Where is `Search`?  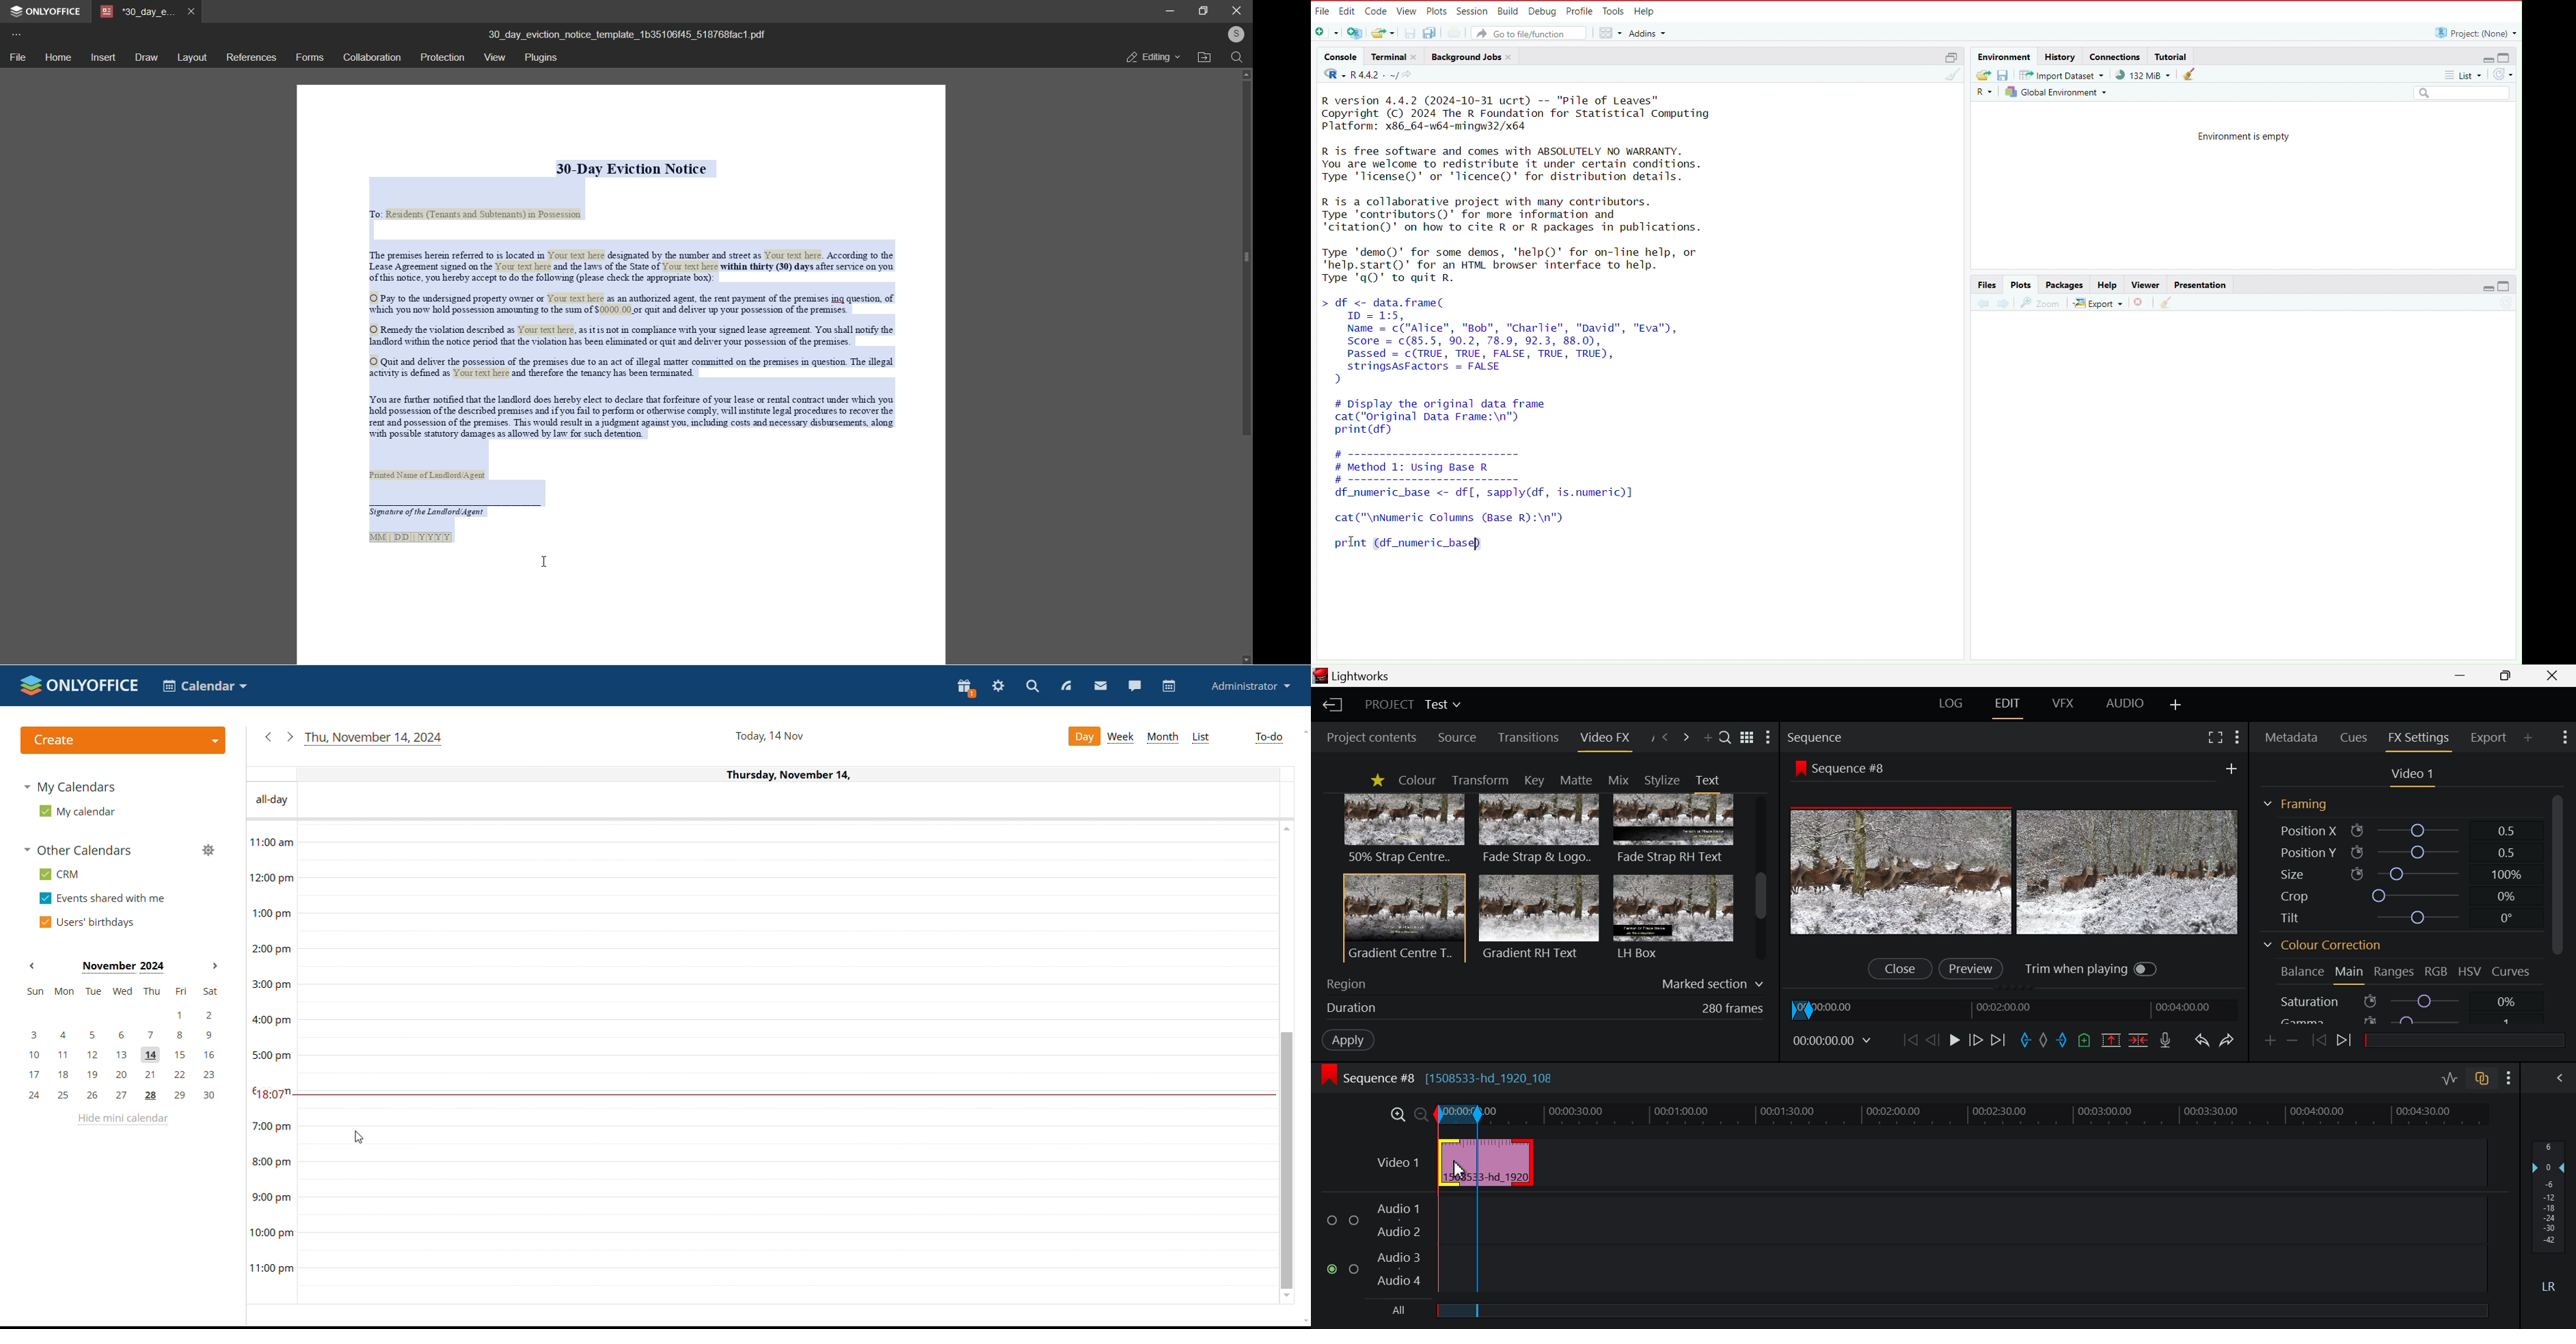 Search is located at coordinates (1725, 739).